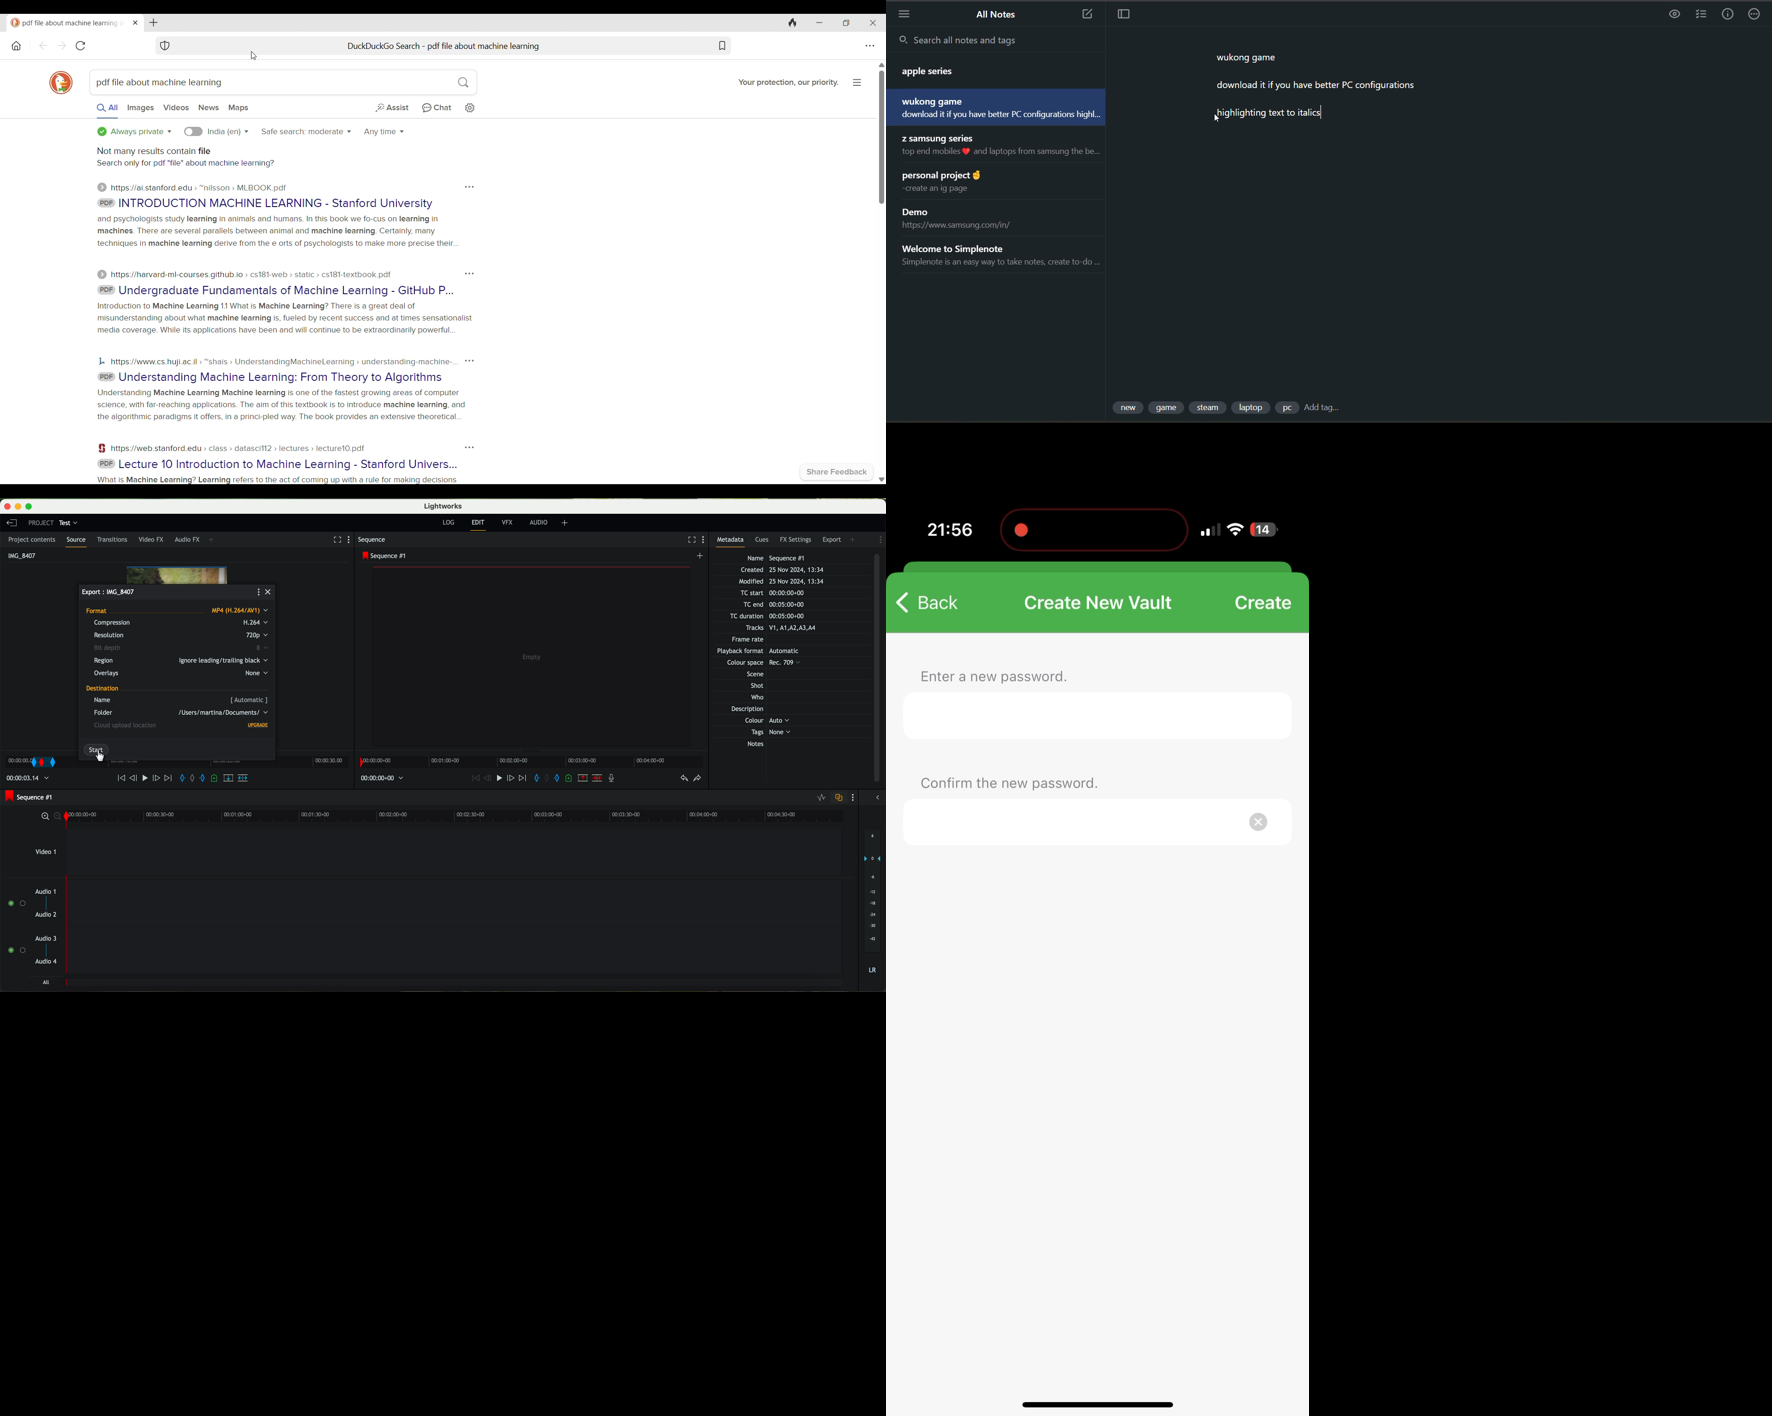 This screenshot has height=1428, width=1792. What do you see at coordinates (109, 591) in the screenshot?
I see `export file` at bounding box center [109, 591].